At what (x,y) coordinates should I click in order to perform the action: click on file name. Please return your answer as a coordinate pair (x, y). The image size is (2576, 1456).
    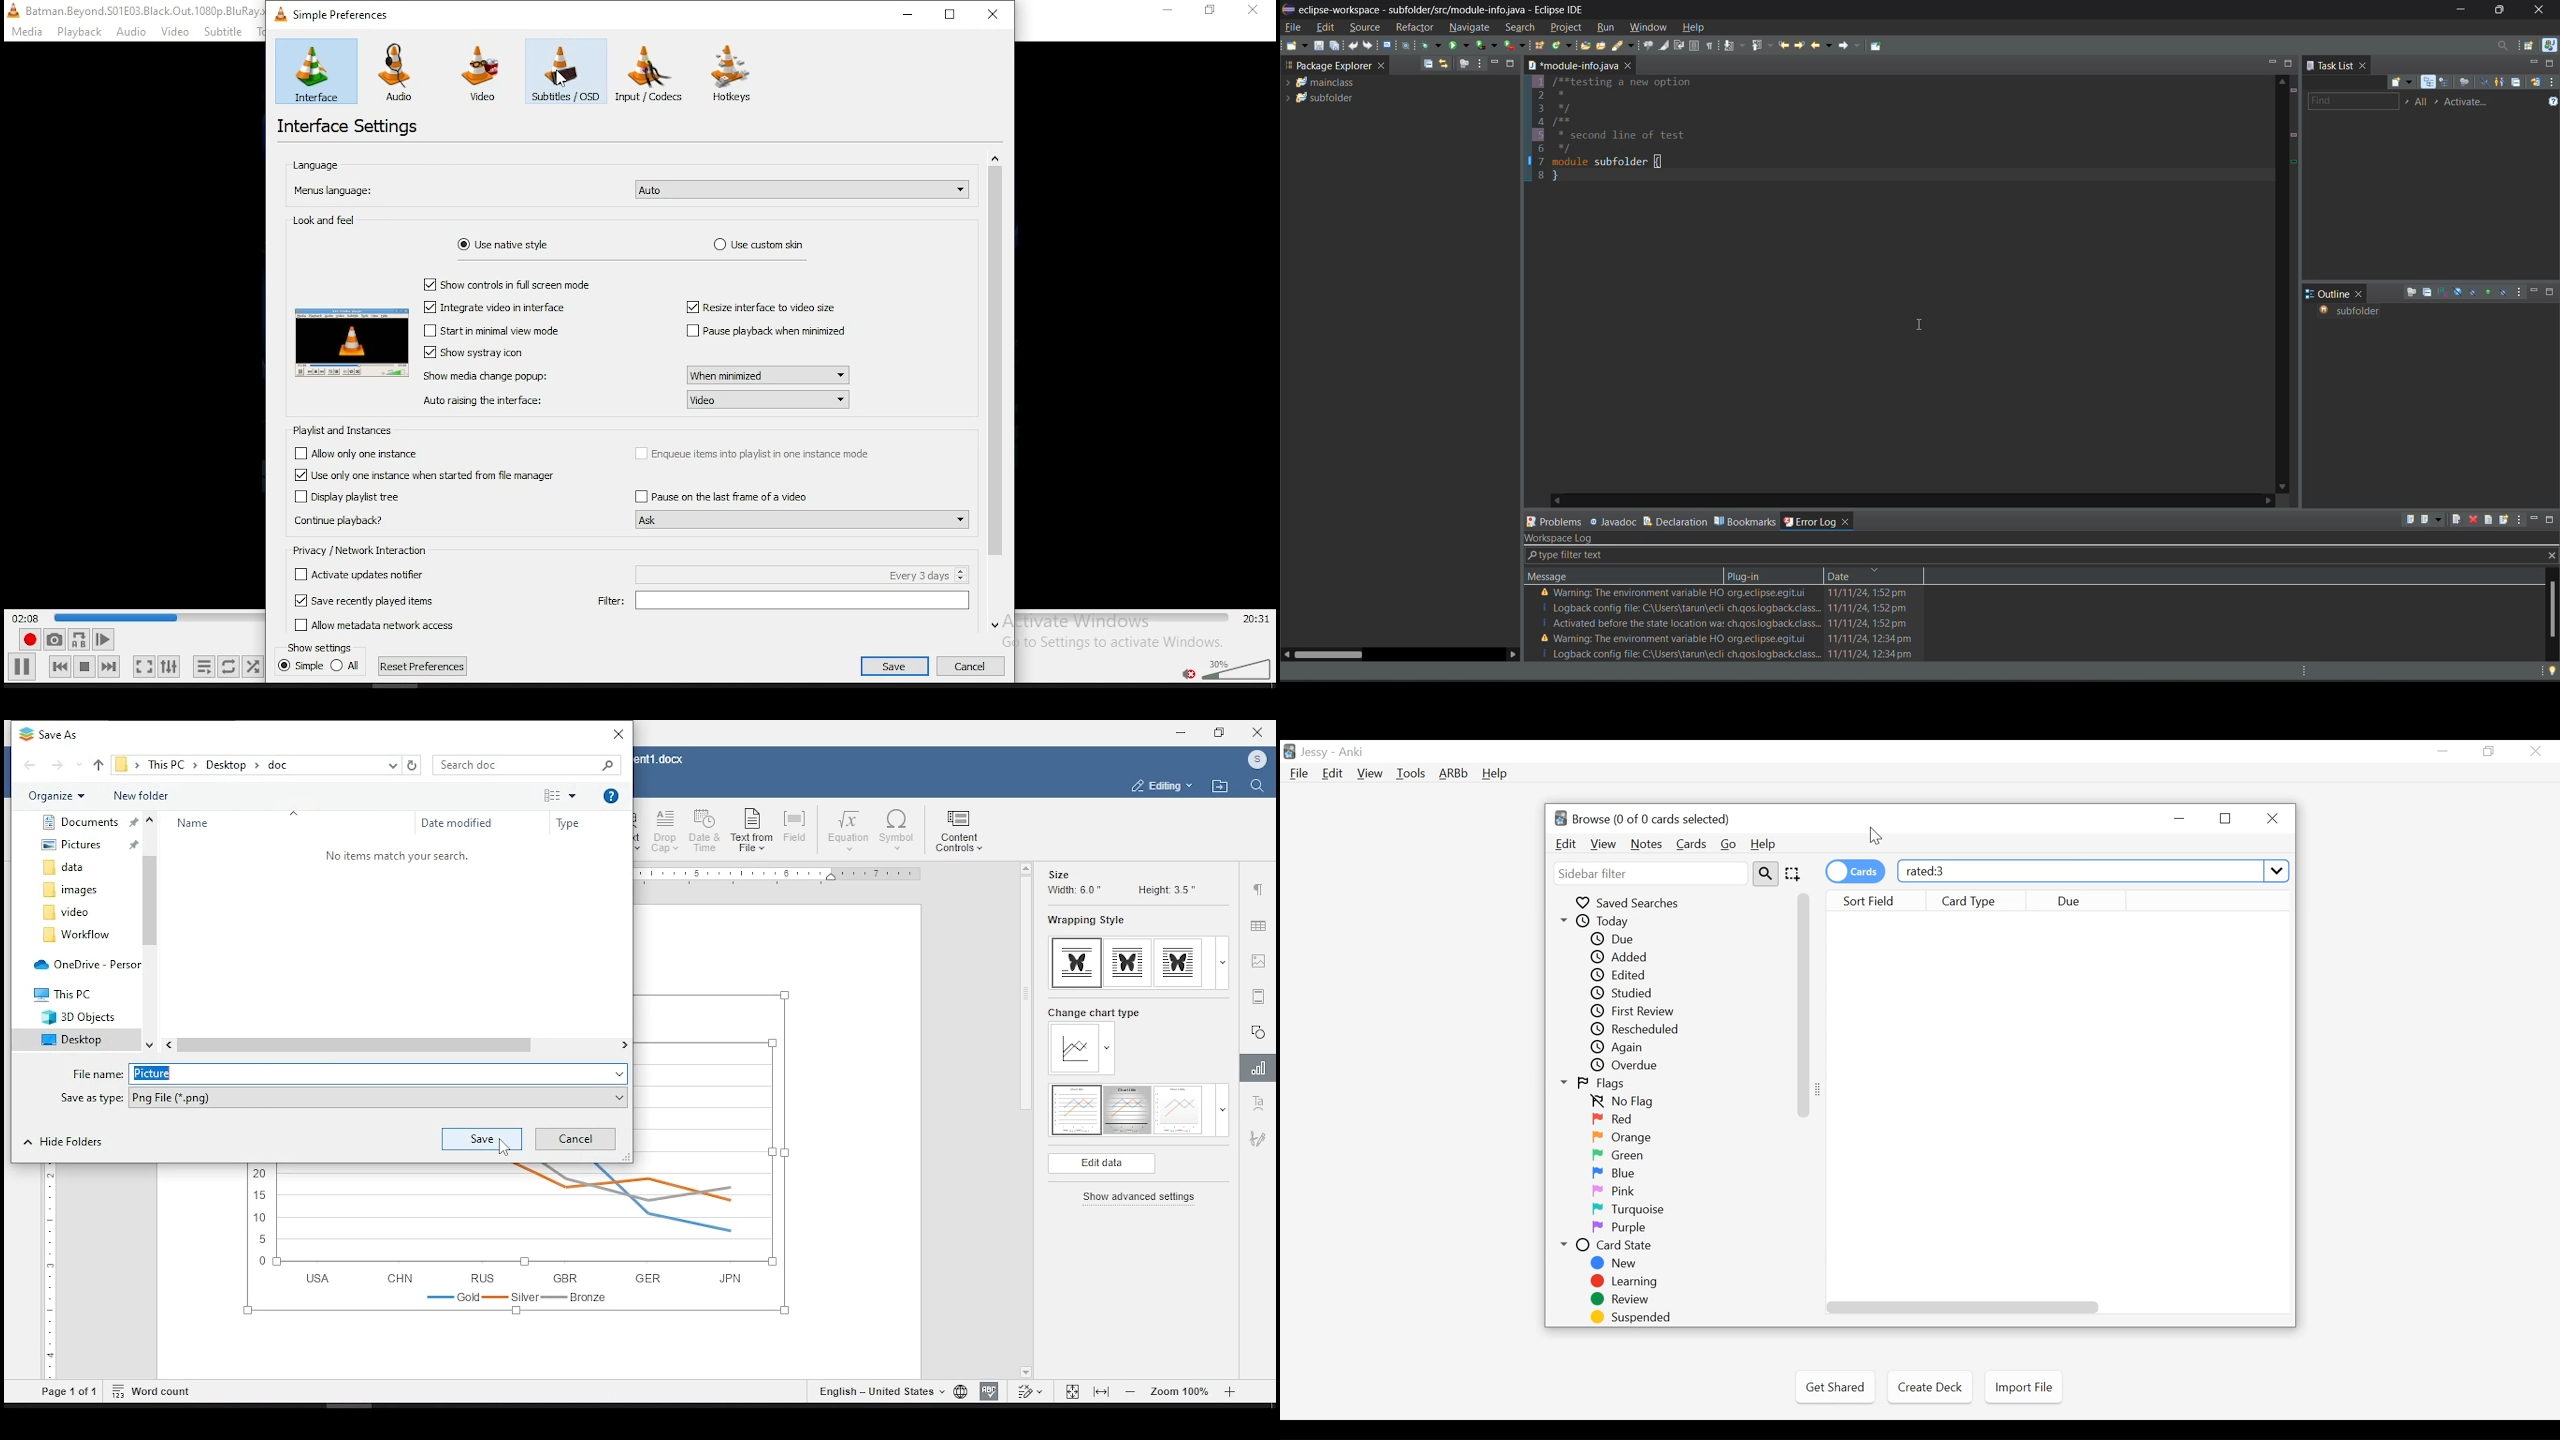
    Looking at the image, I should click on (345, 1073).